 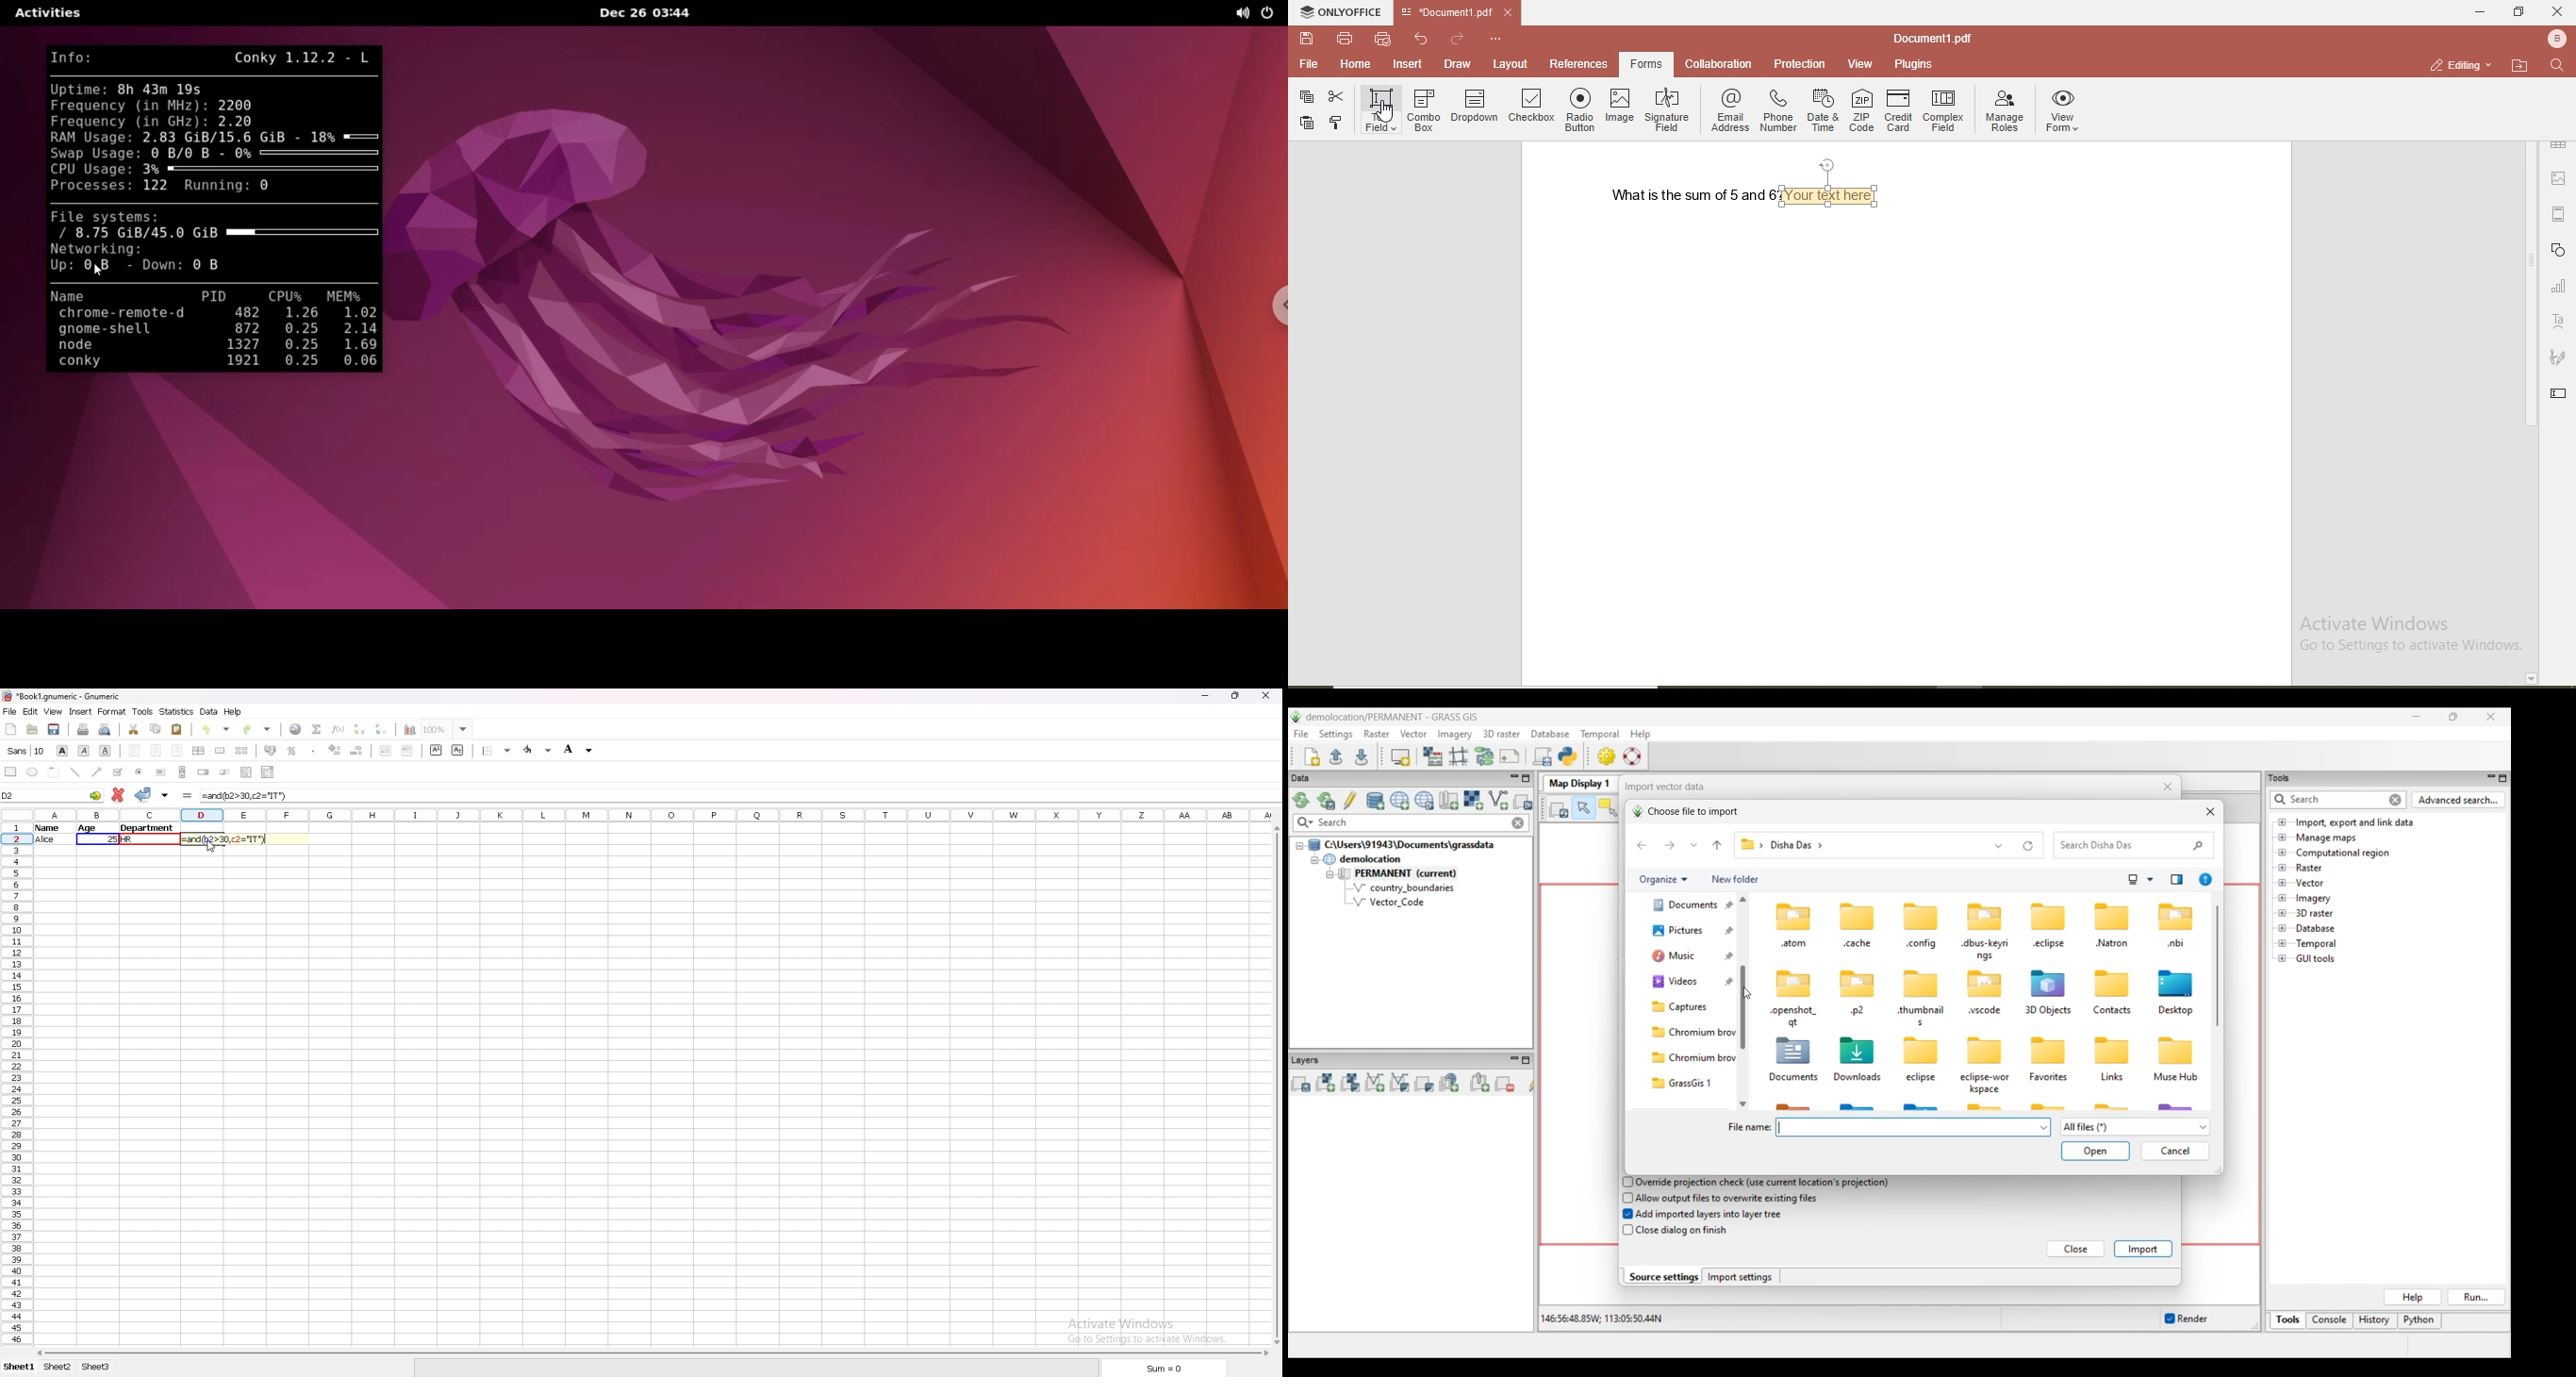 I want to click on thousands separator, so click(x=314, y=750).